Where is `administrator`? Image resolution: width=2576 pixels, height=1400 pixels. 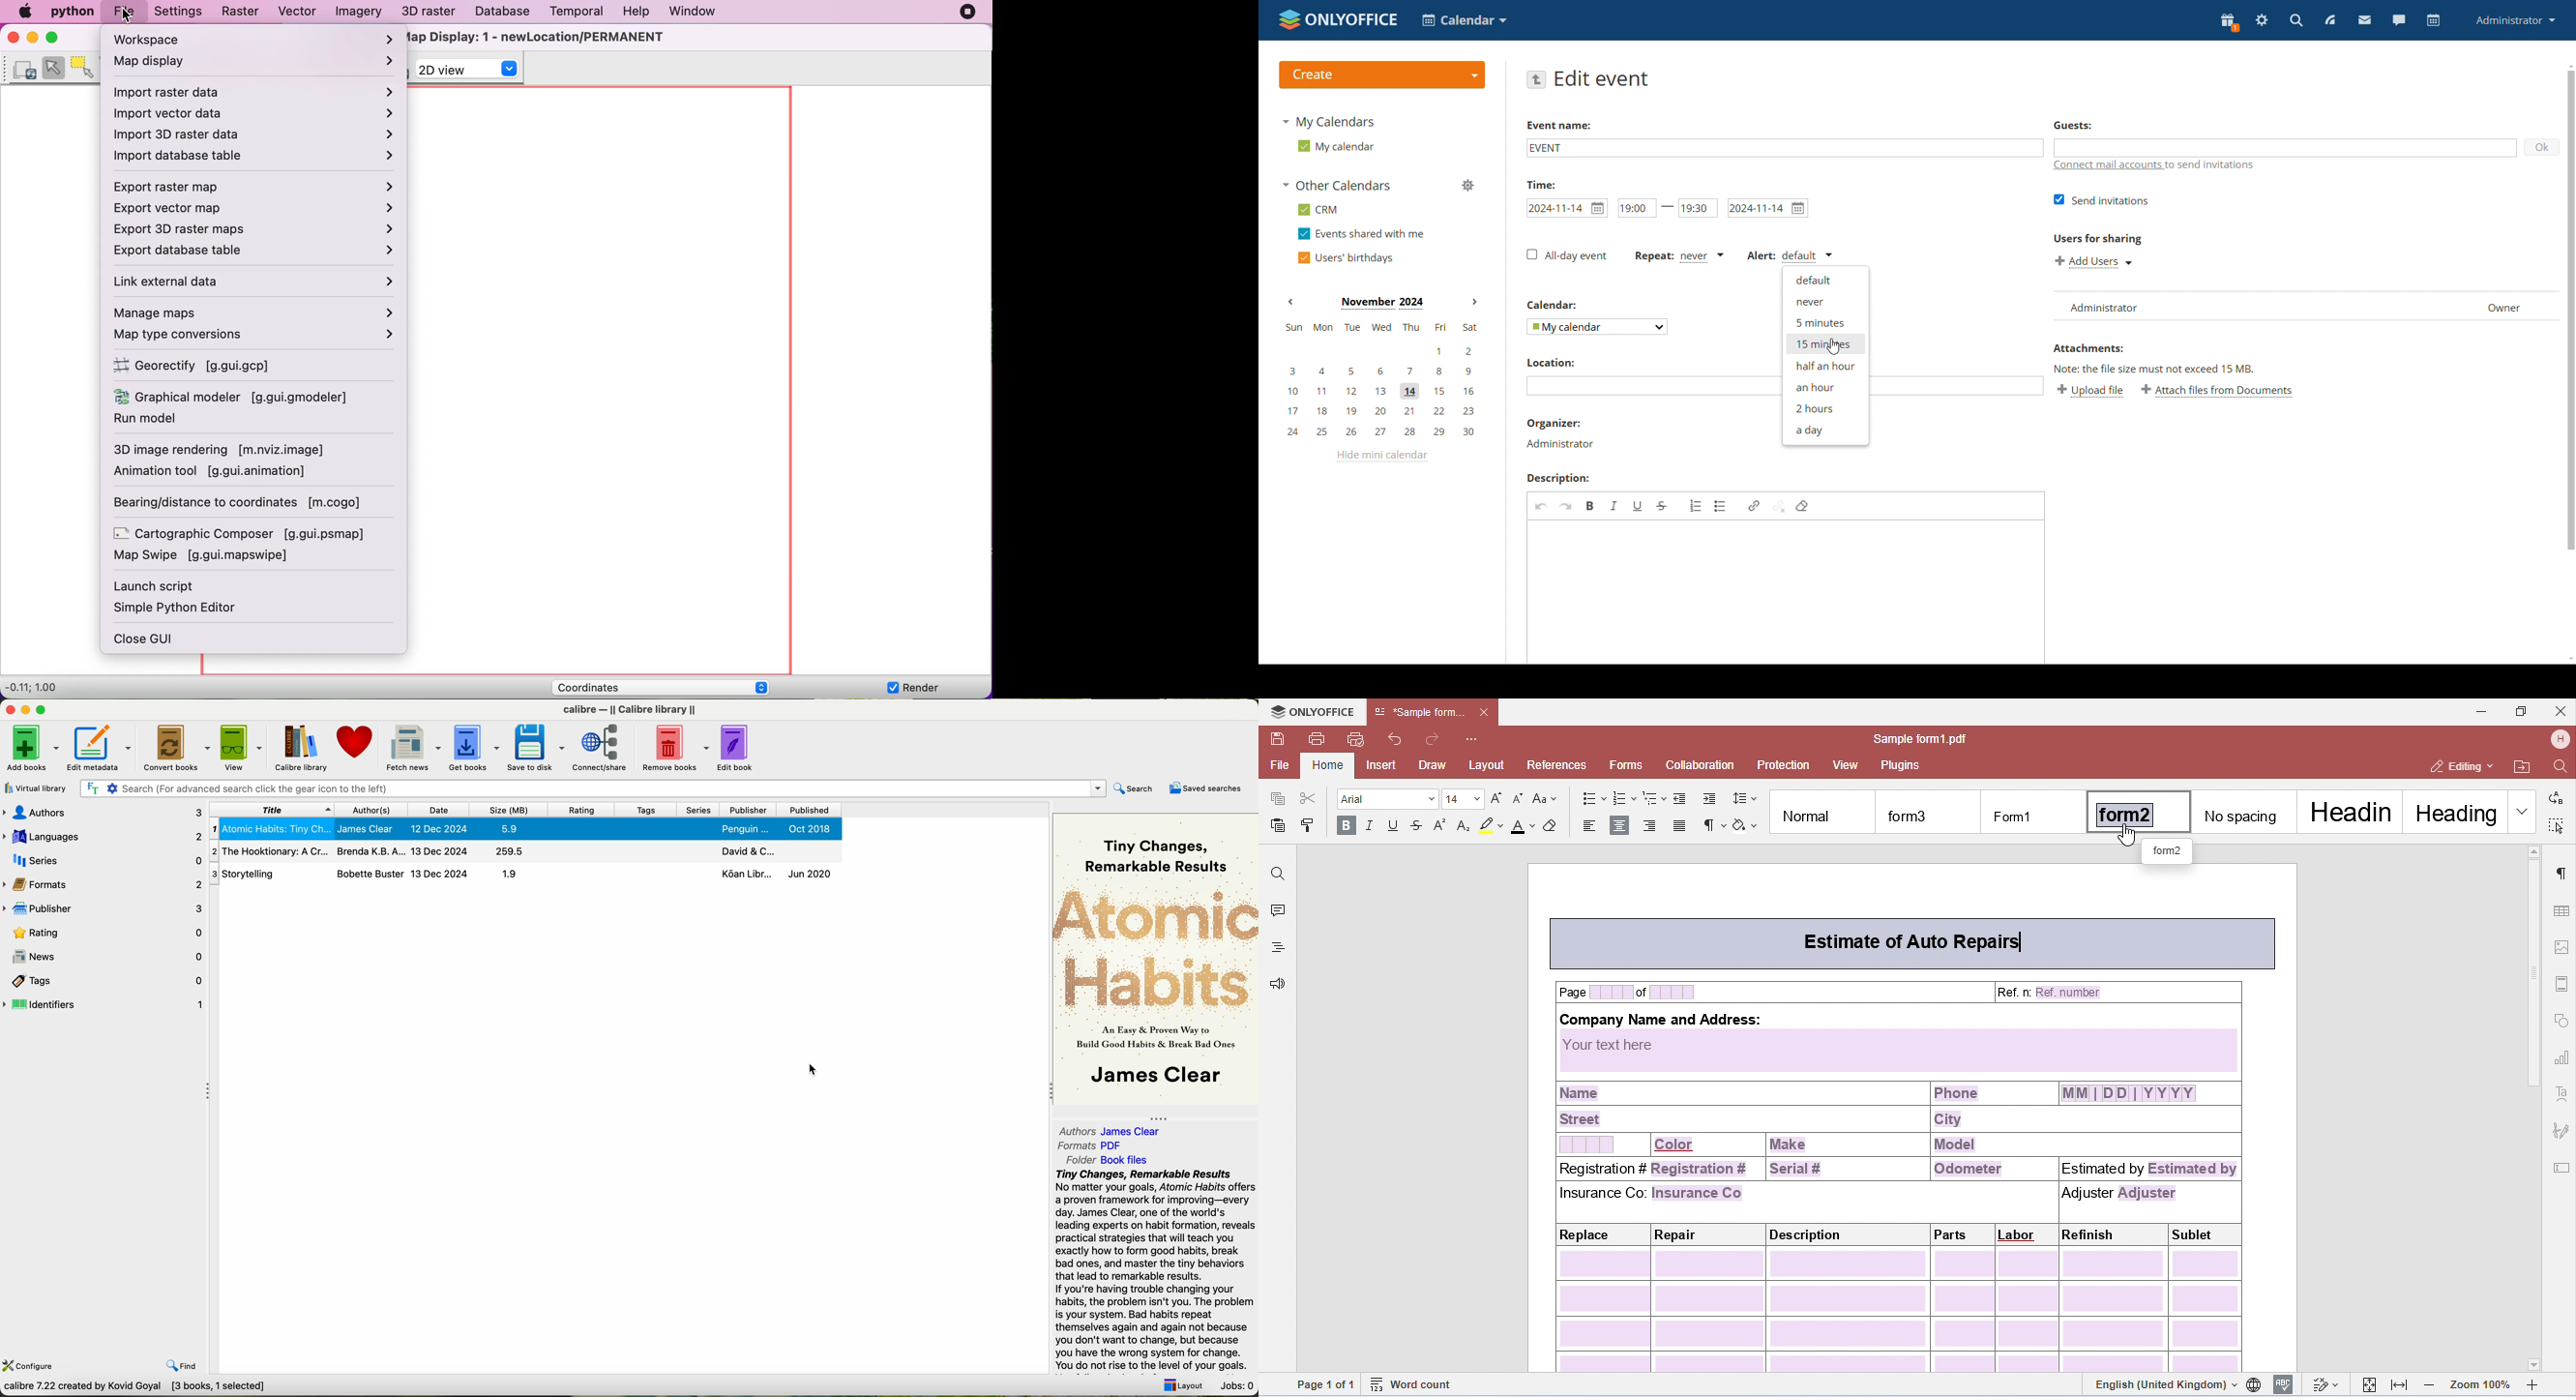 administrator is located at coordinates (1559, 443).